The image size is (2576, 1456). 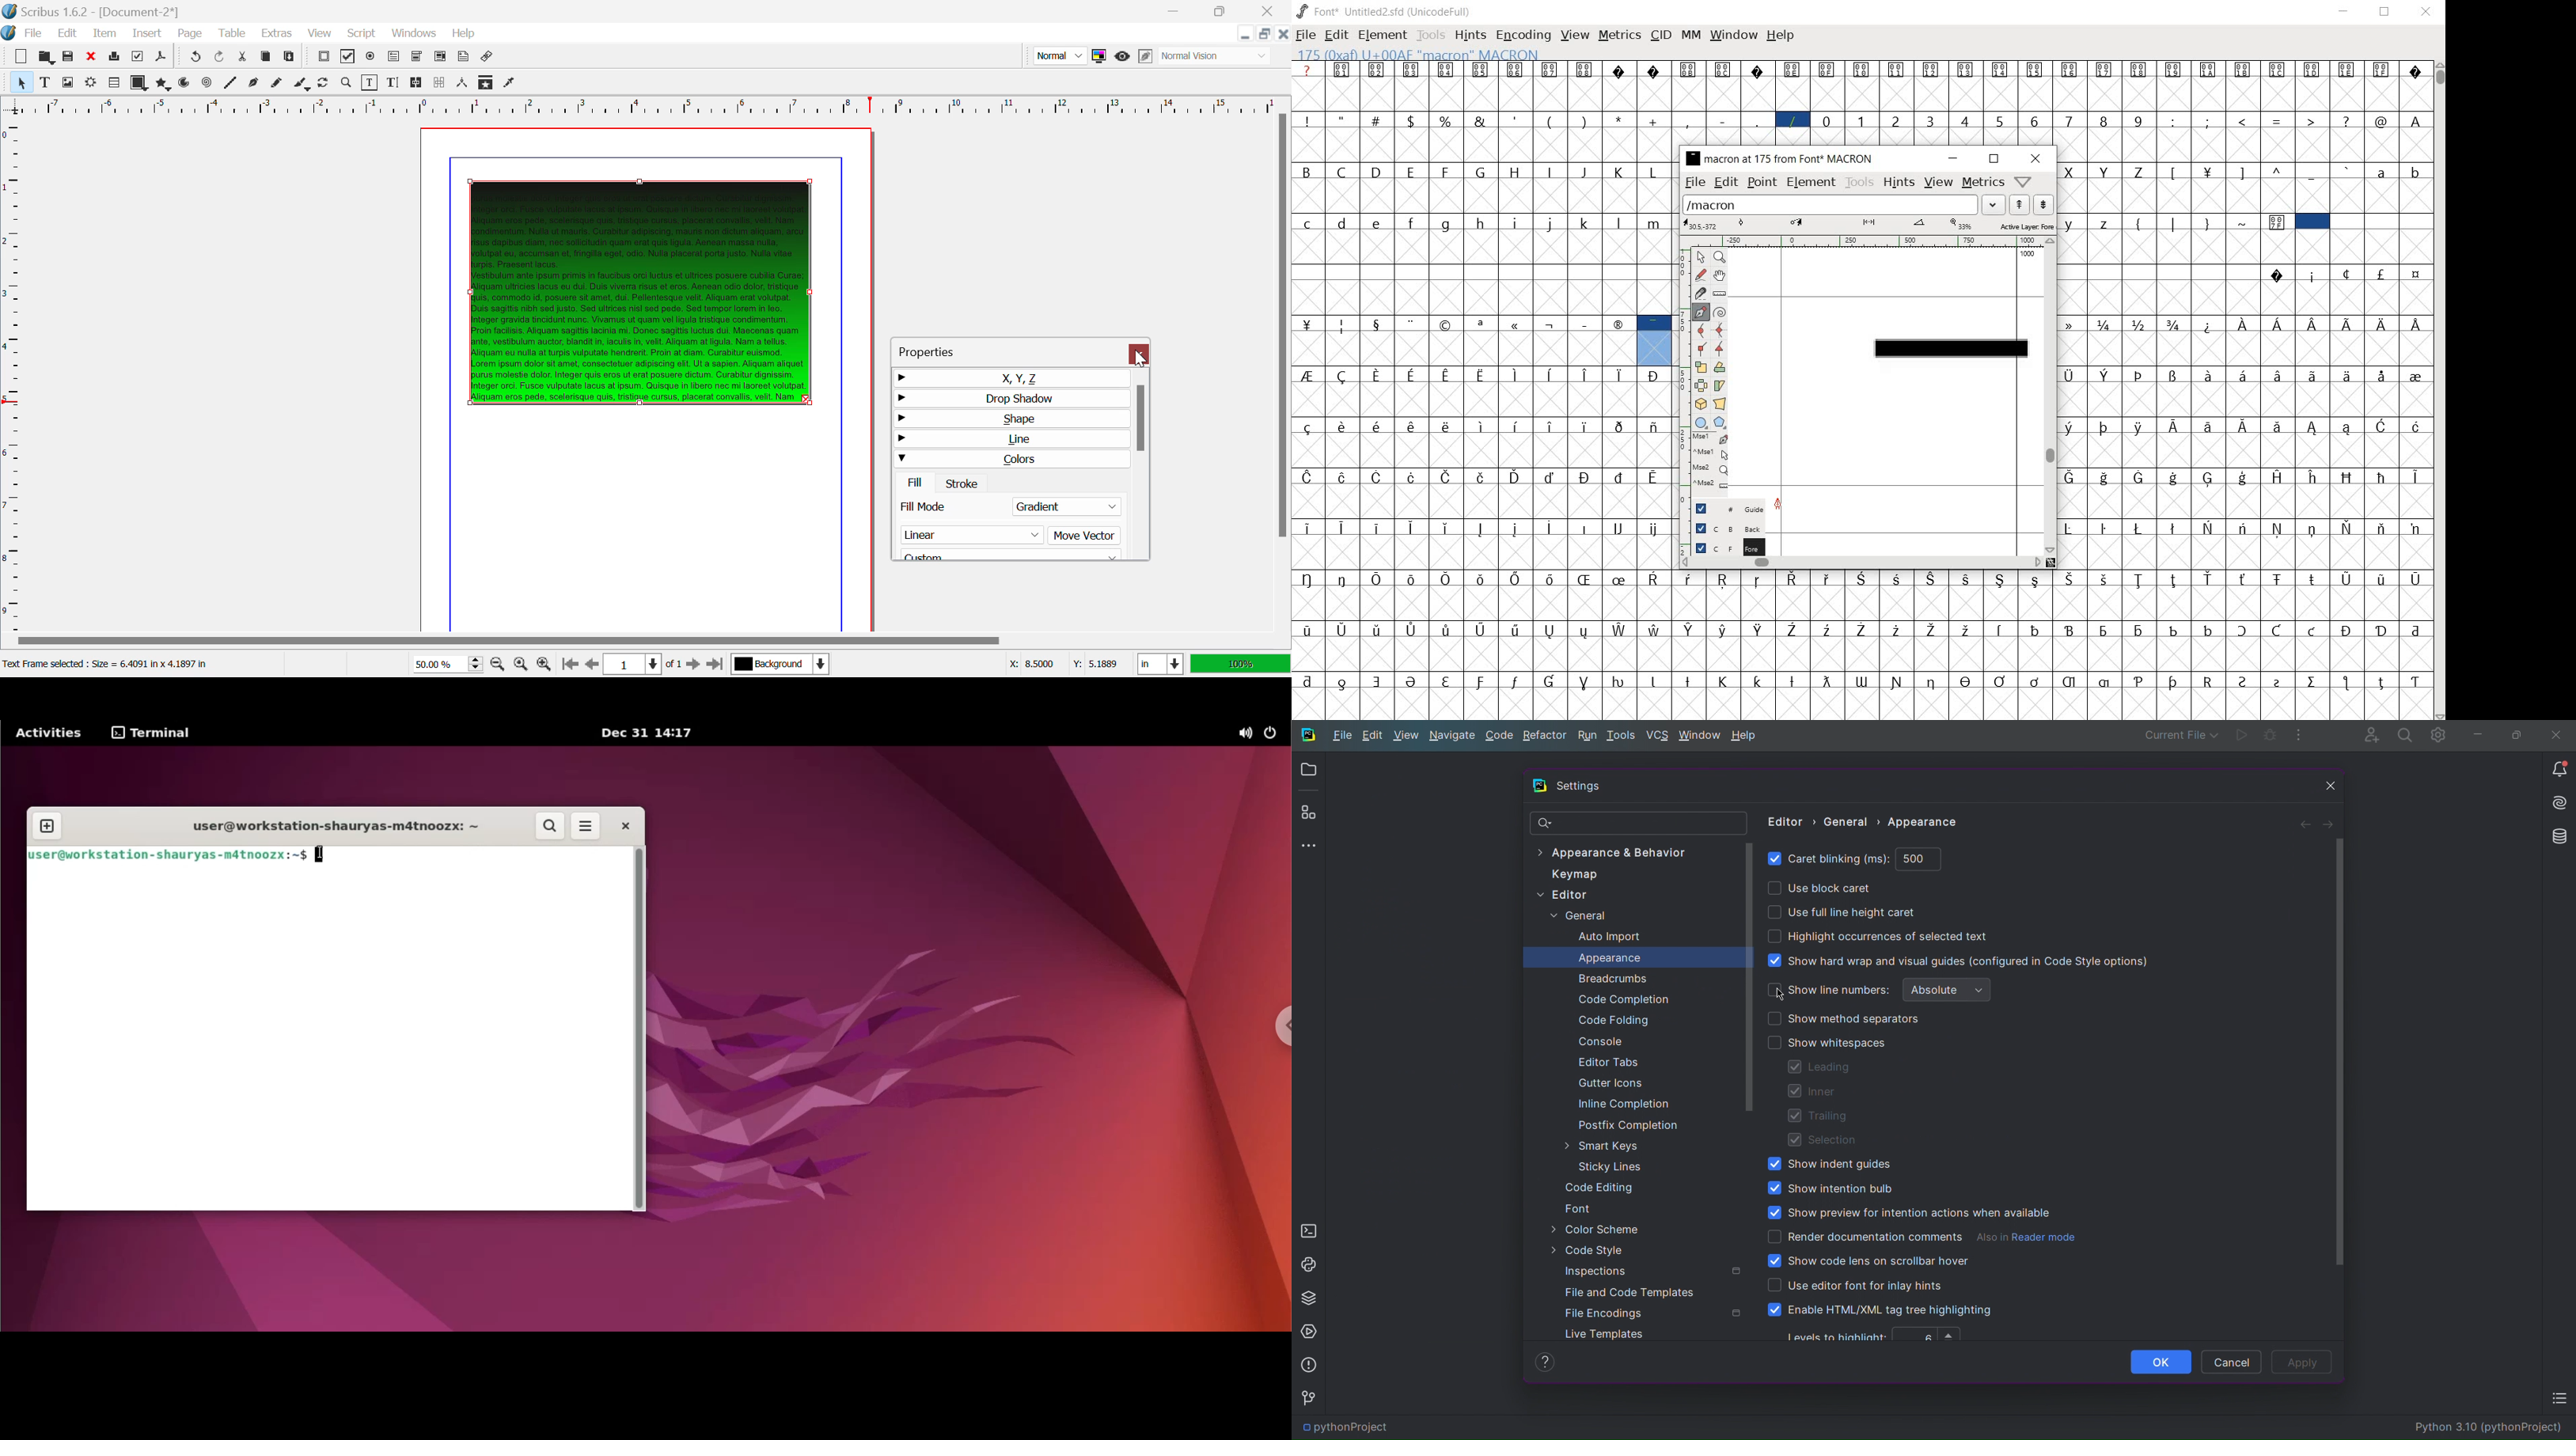 What do you see at coordinates (1864, 579) in the screenshot?
I see `Symbol` at bounding box center [1864, 579].